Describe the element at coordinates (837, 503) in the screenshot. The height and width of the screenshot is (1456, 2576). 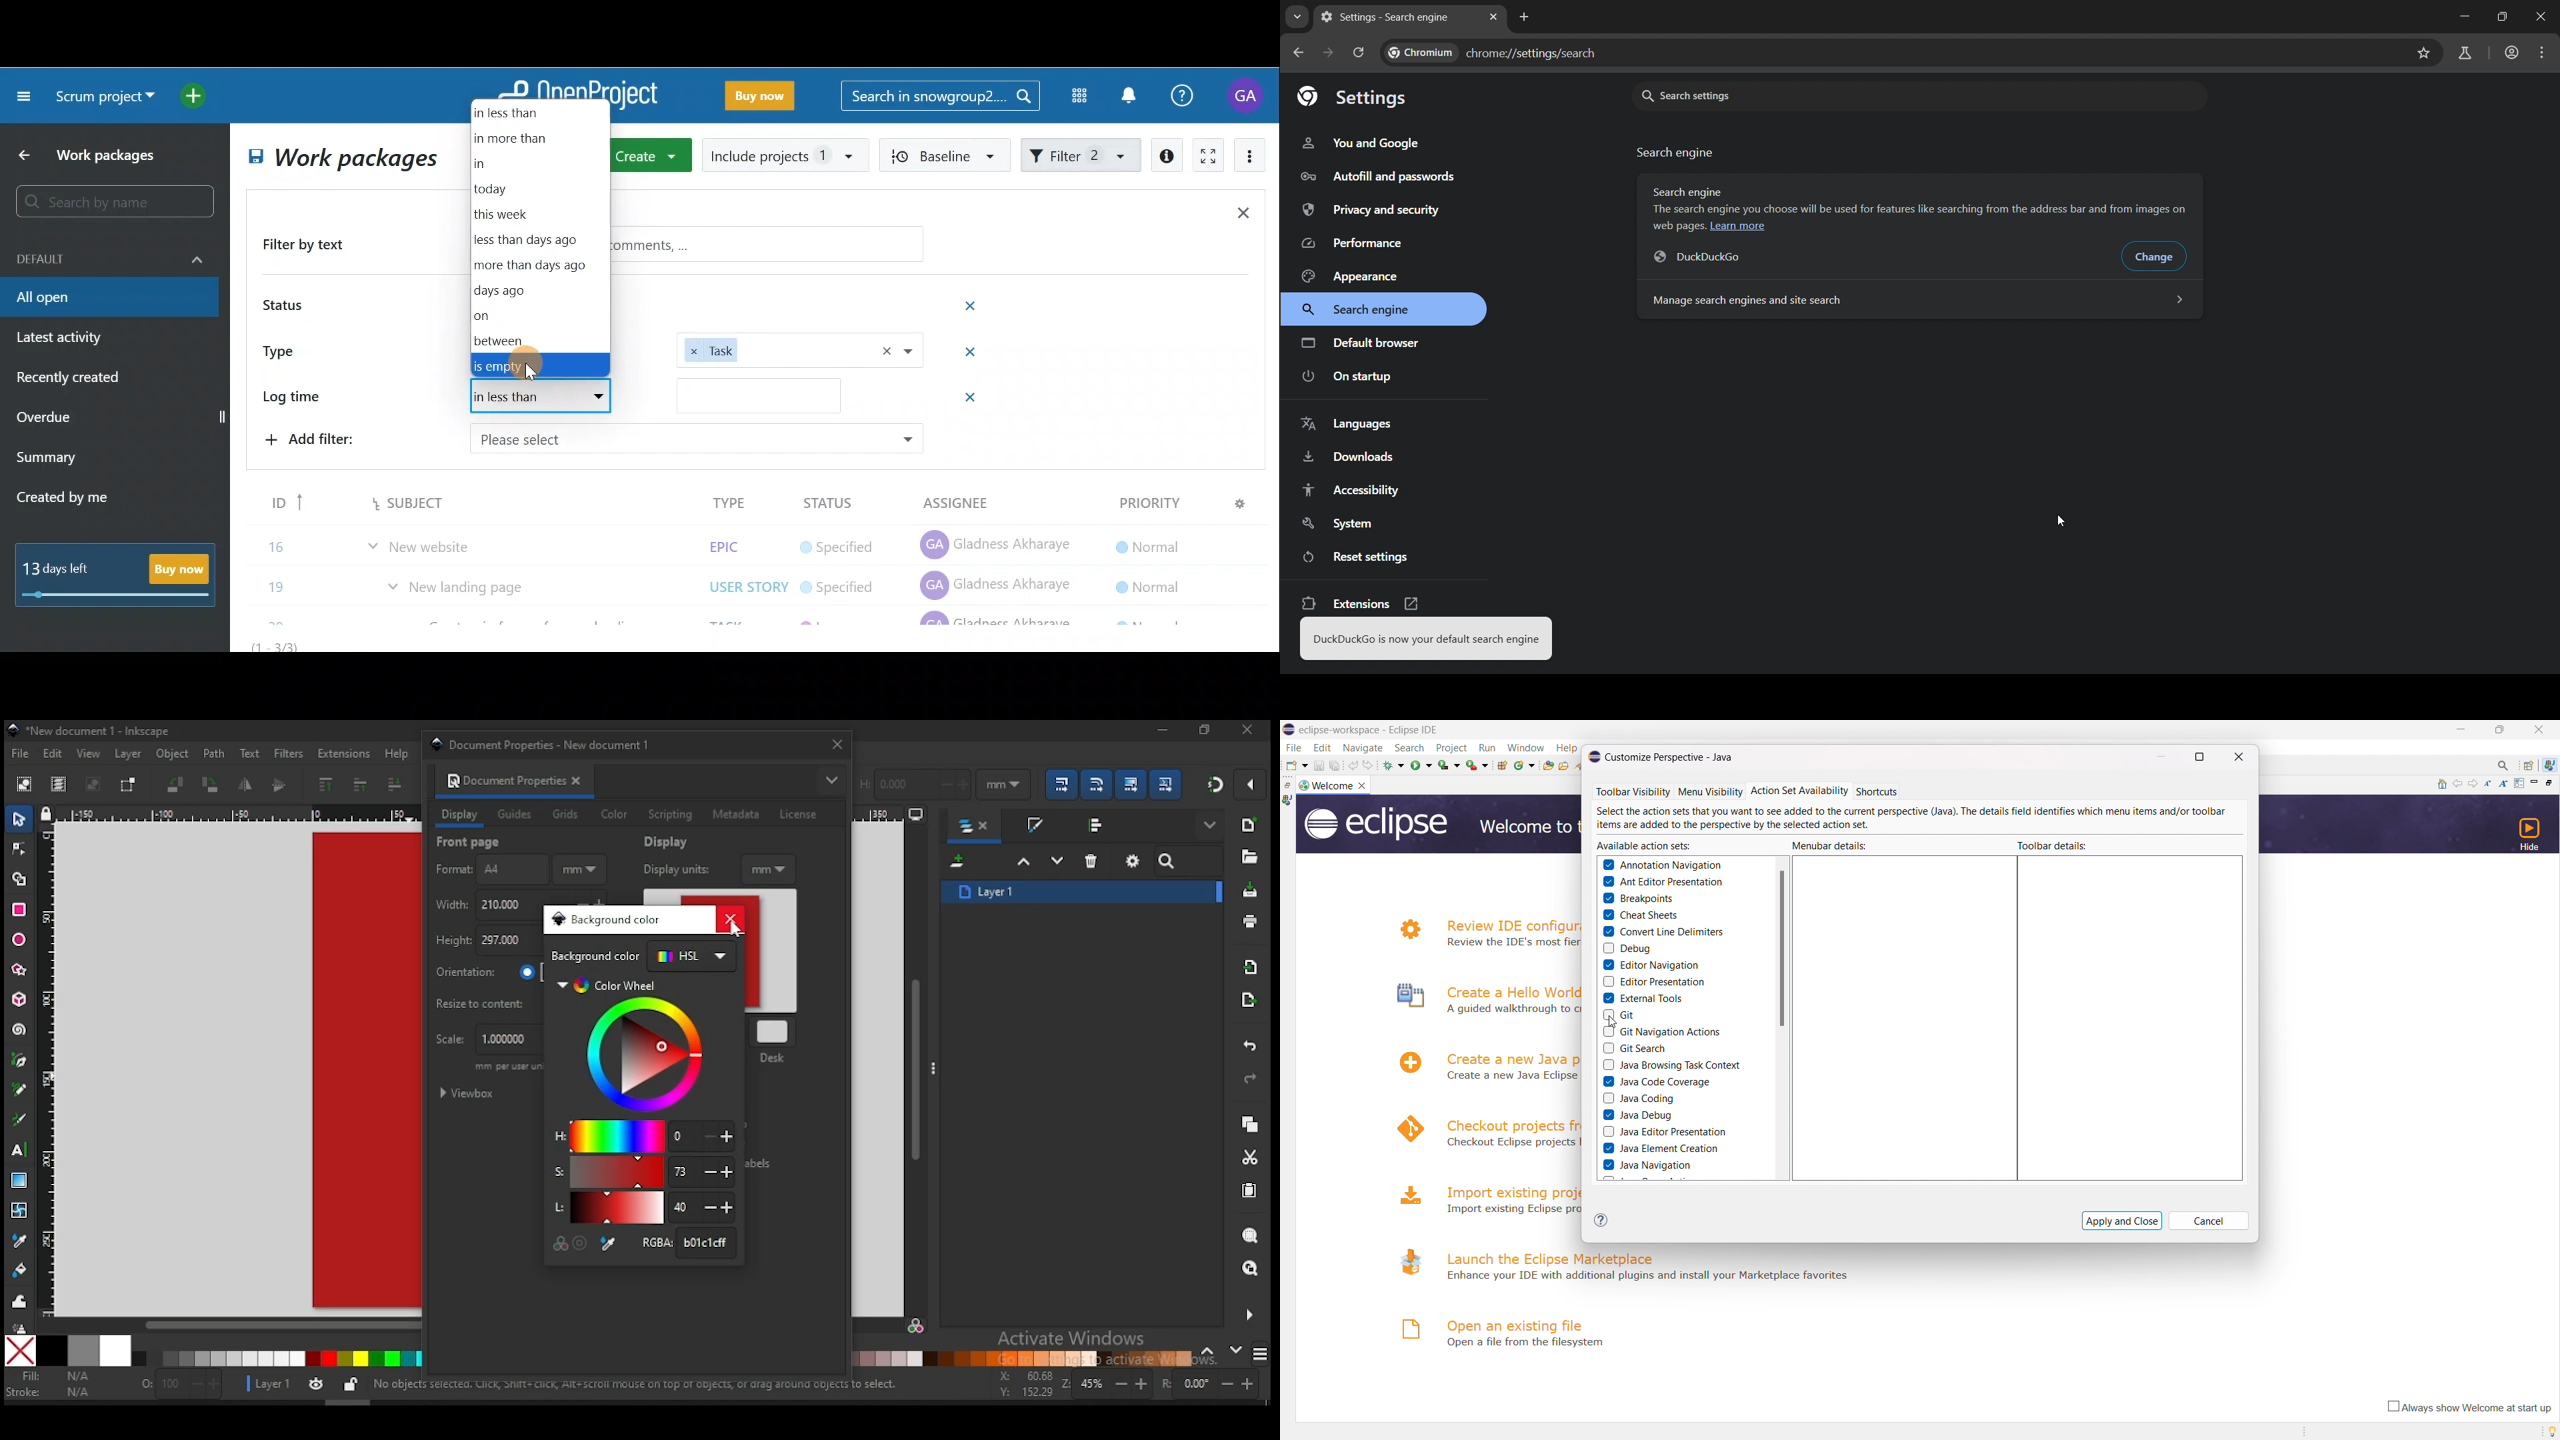
I see `specified` at that location.